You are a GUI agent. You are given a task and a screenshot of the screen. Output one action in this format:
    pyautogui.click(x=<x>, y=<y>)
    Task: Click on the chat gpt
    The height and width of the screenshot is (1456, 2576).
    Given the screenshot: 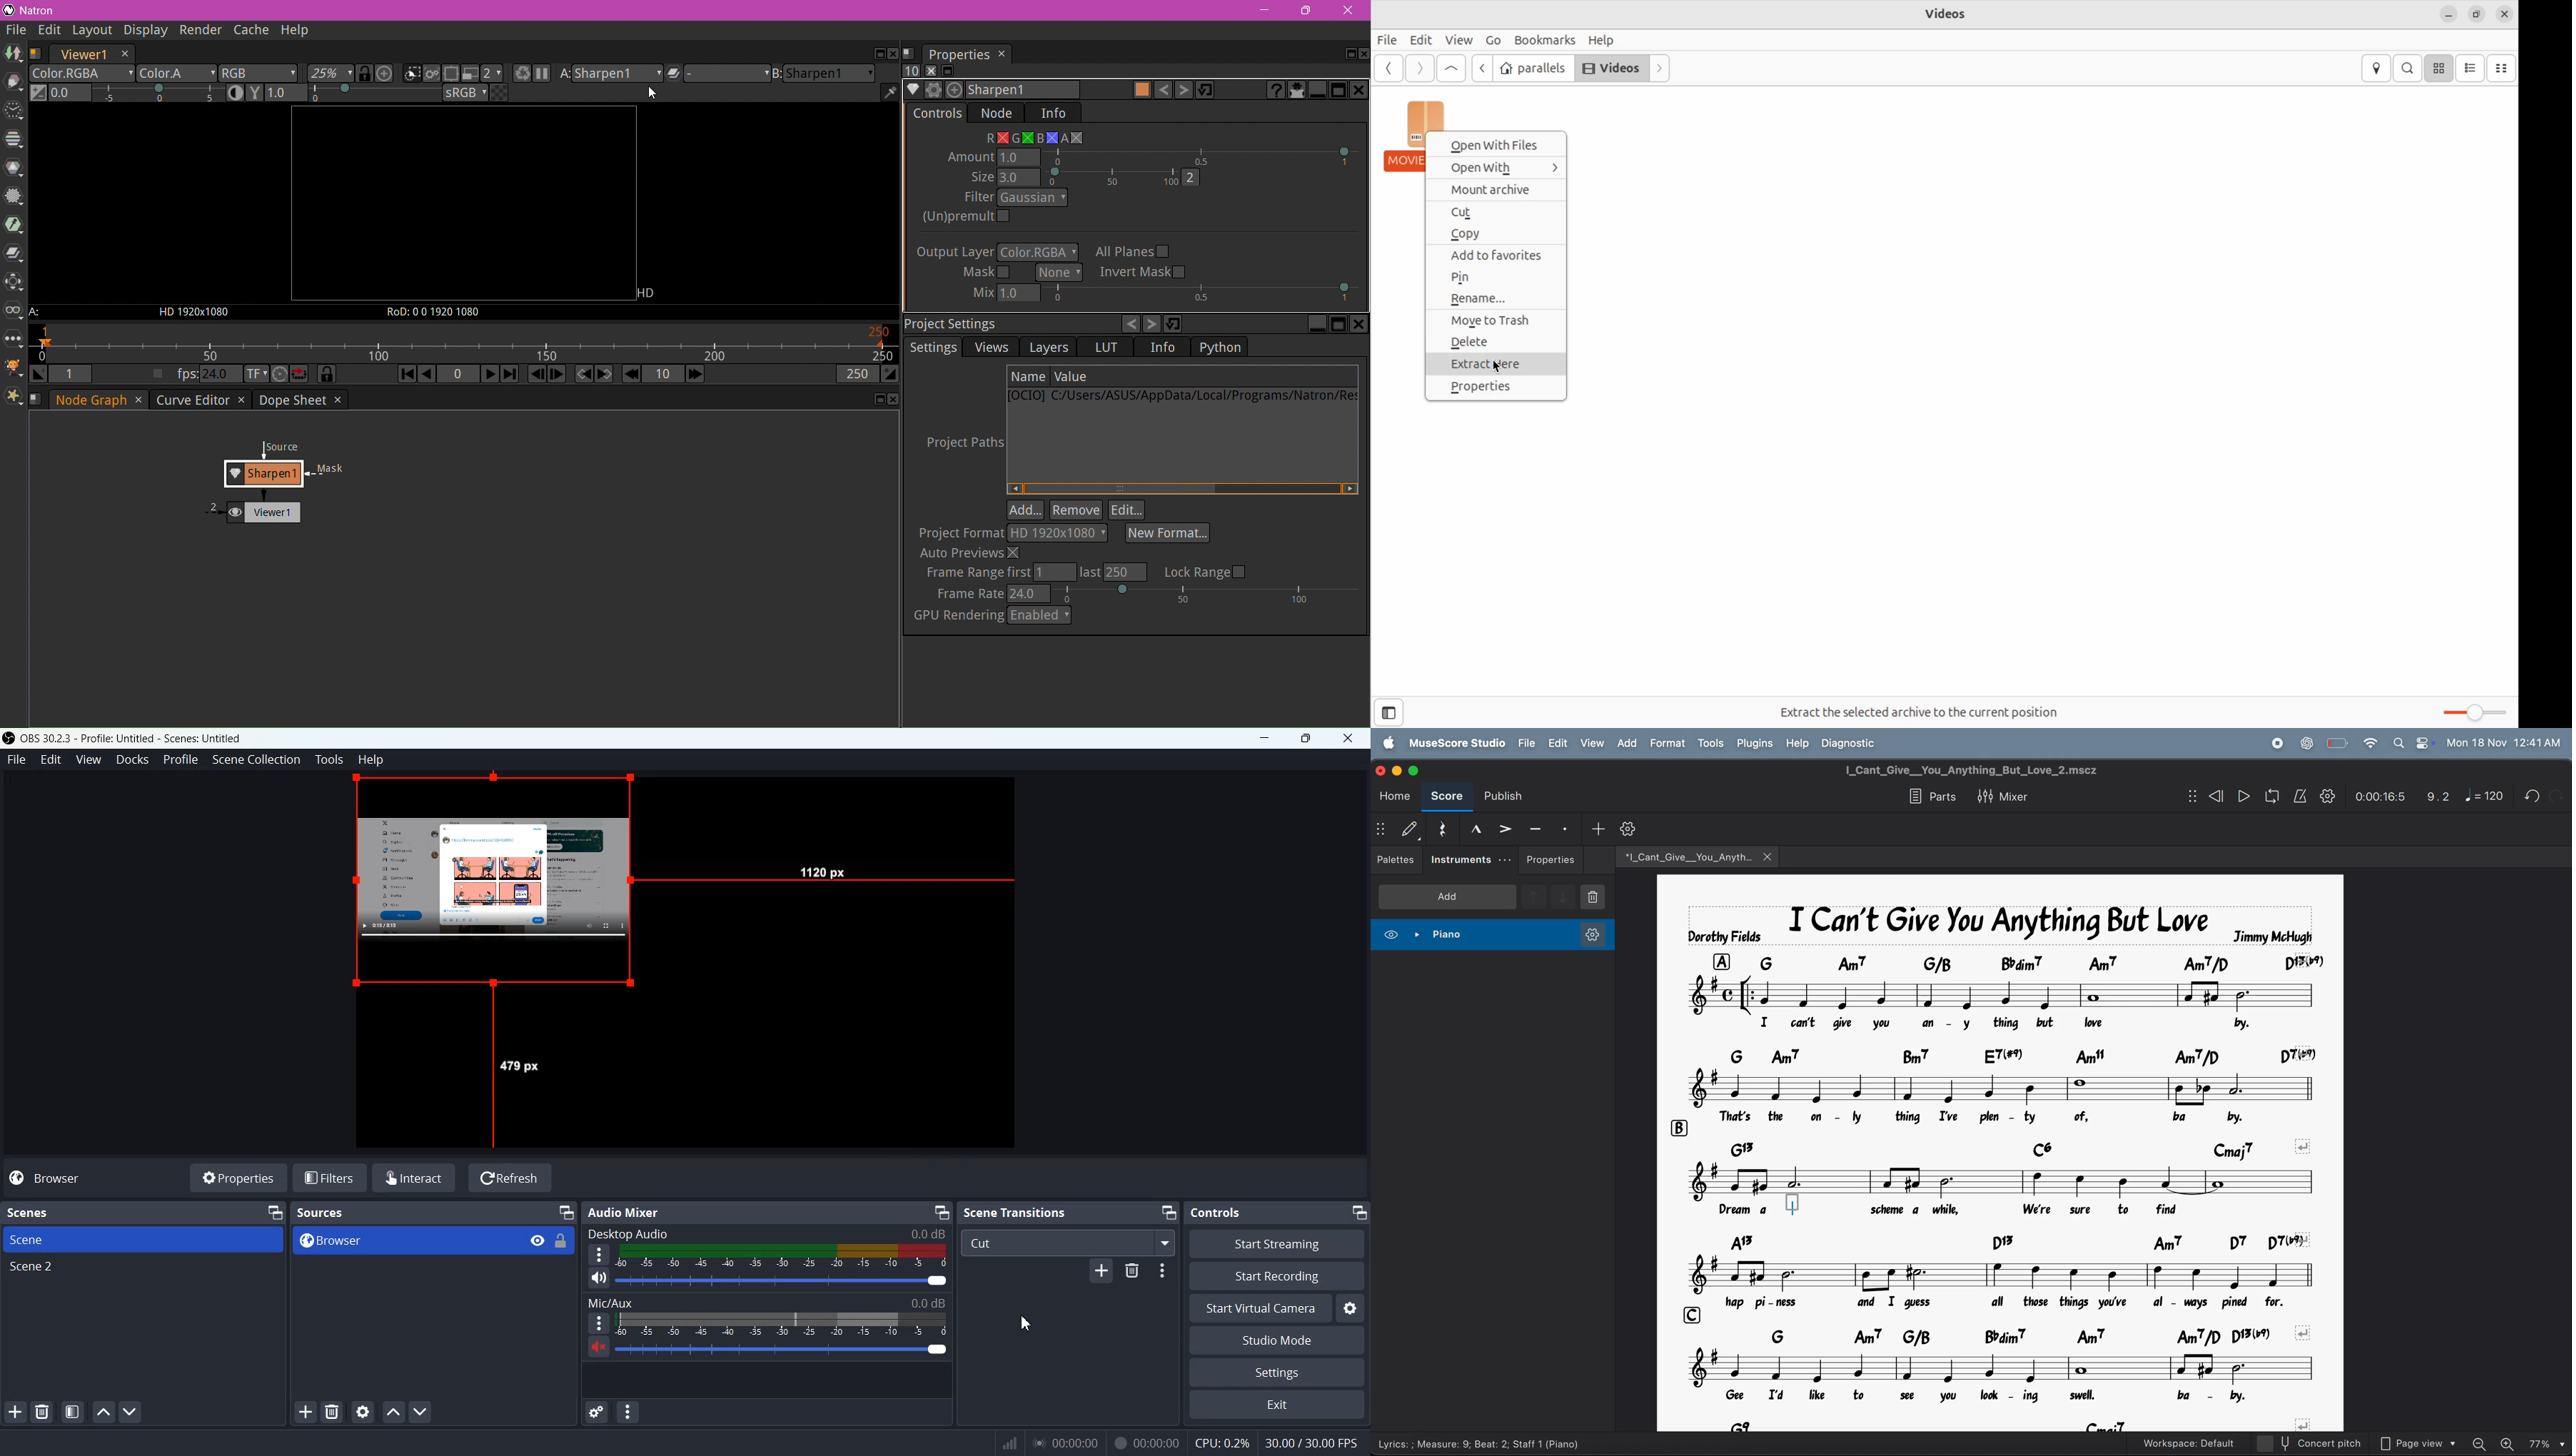 What is the action you would take?
    pyautogui.click(x=2305, y=742)
    